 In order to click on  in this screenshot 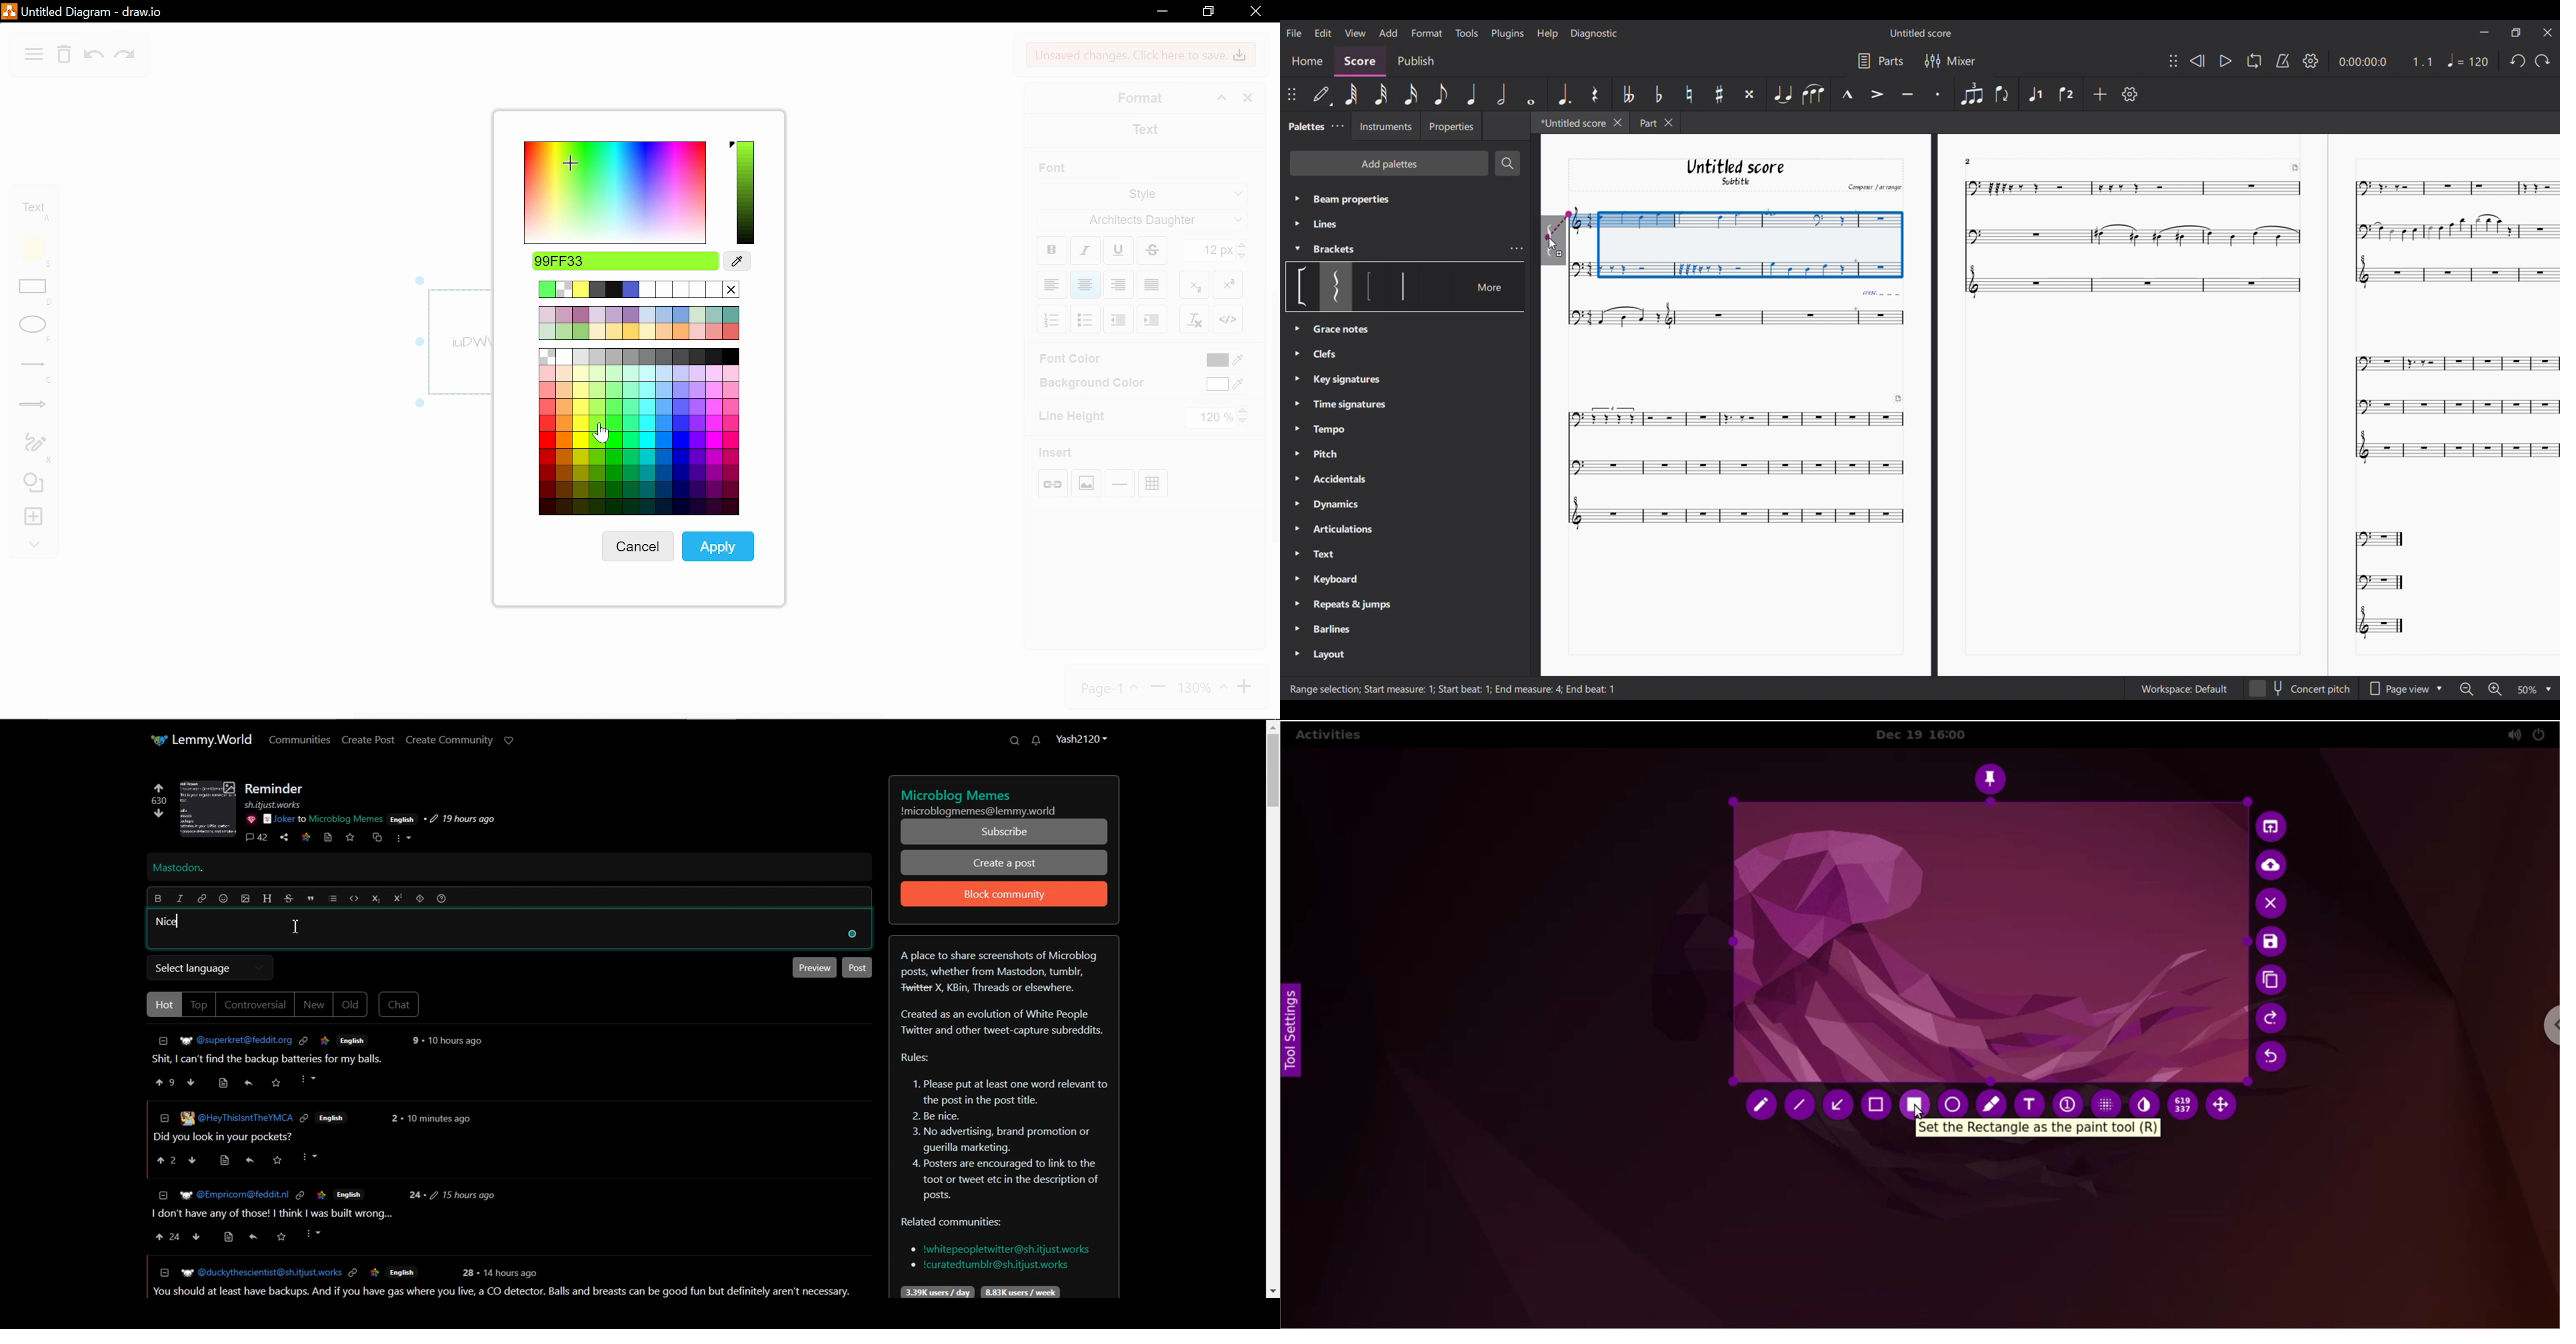, I will do `click(1738, 515)`.